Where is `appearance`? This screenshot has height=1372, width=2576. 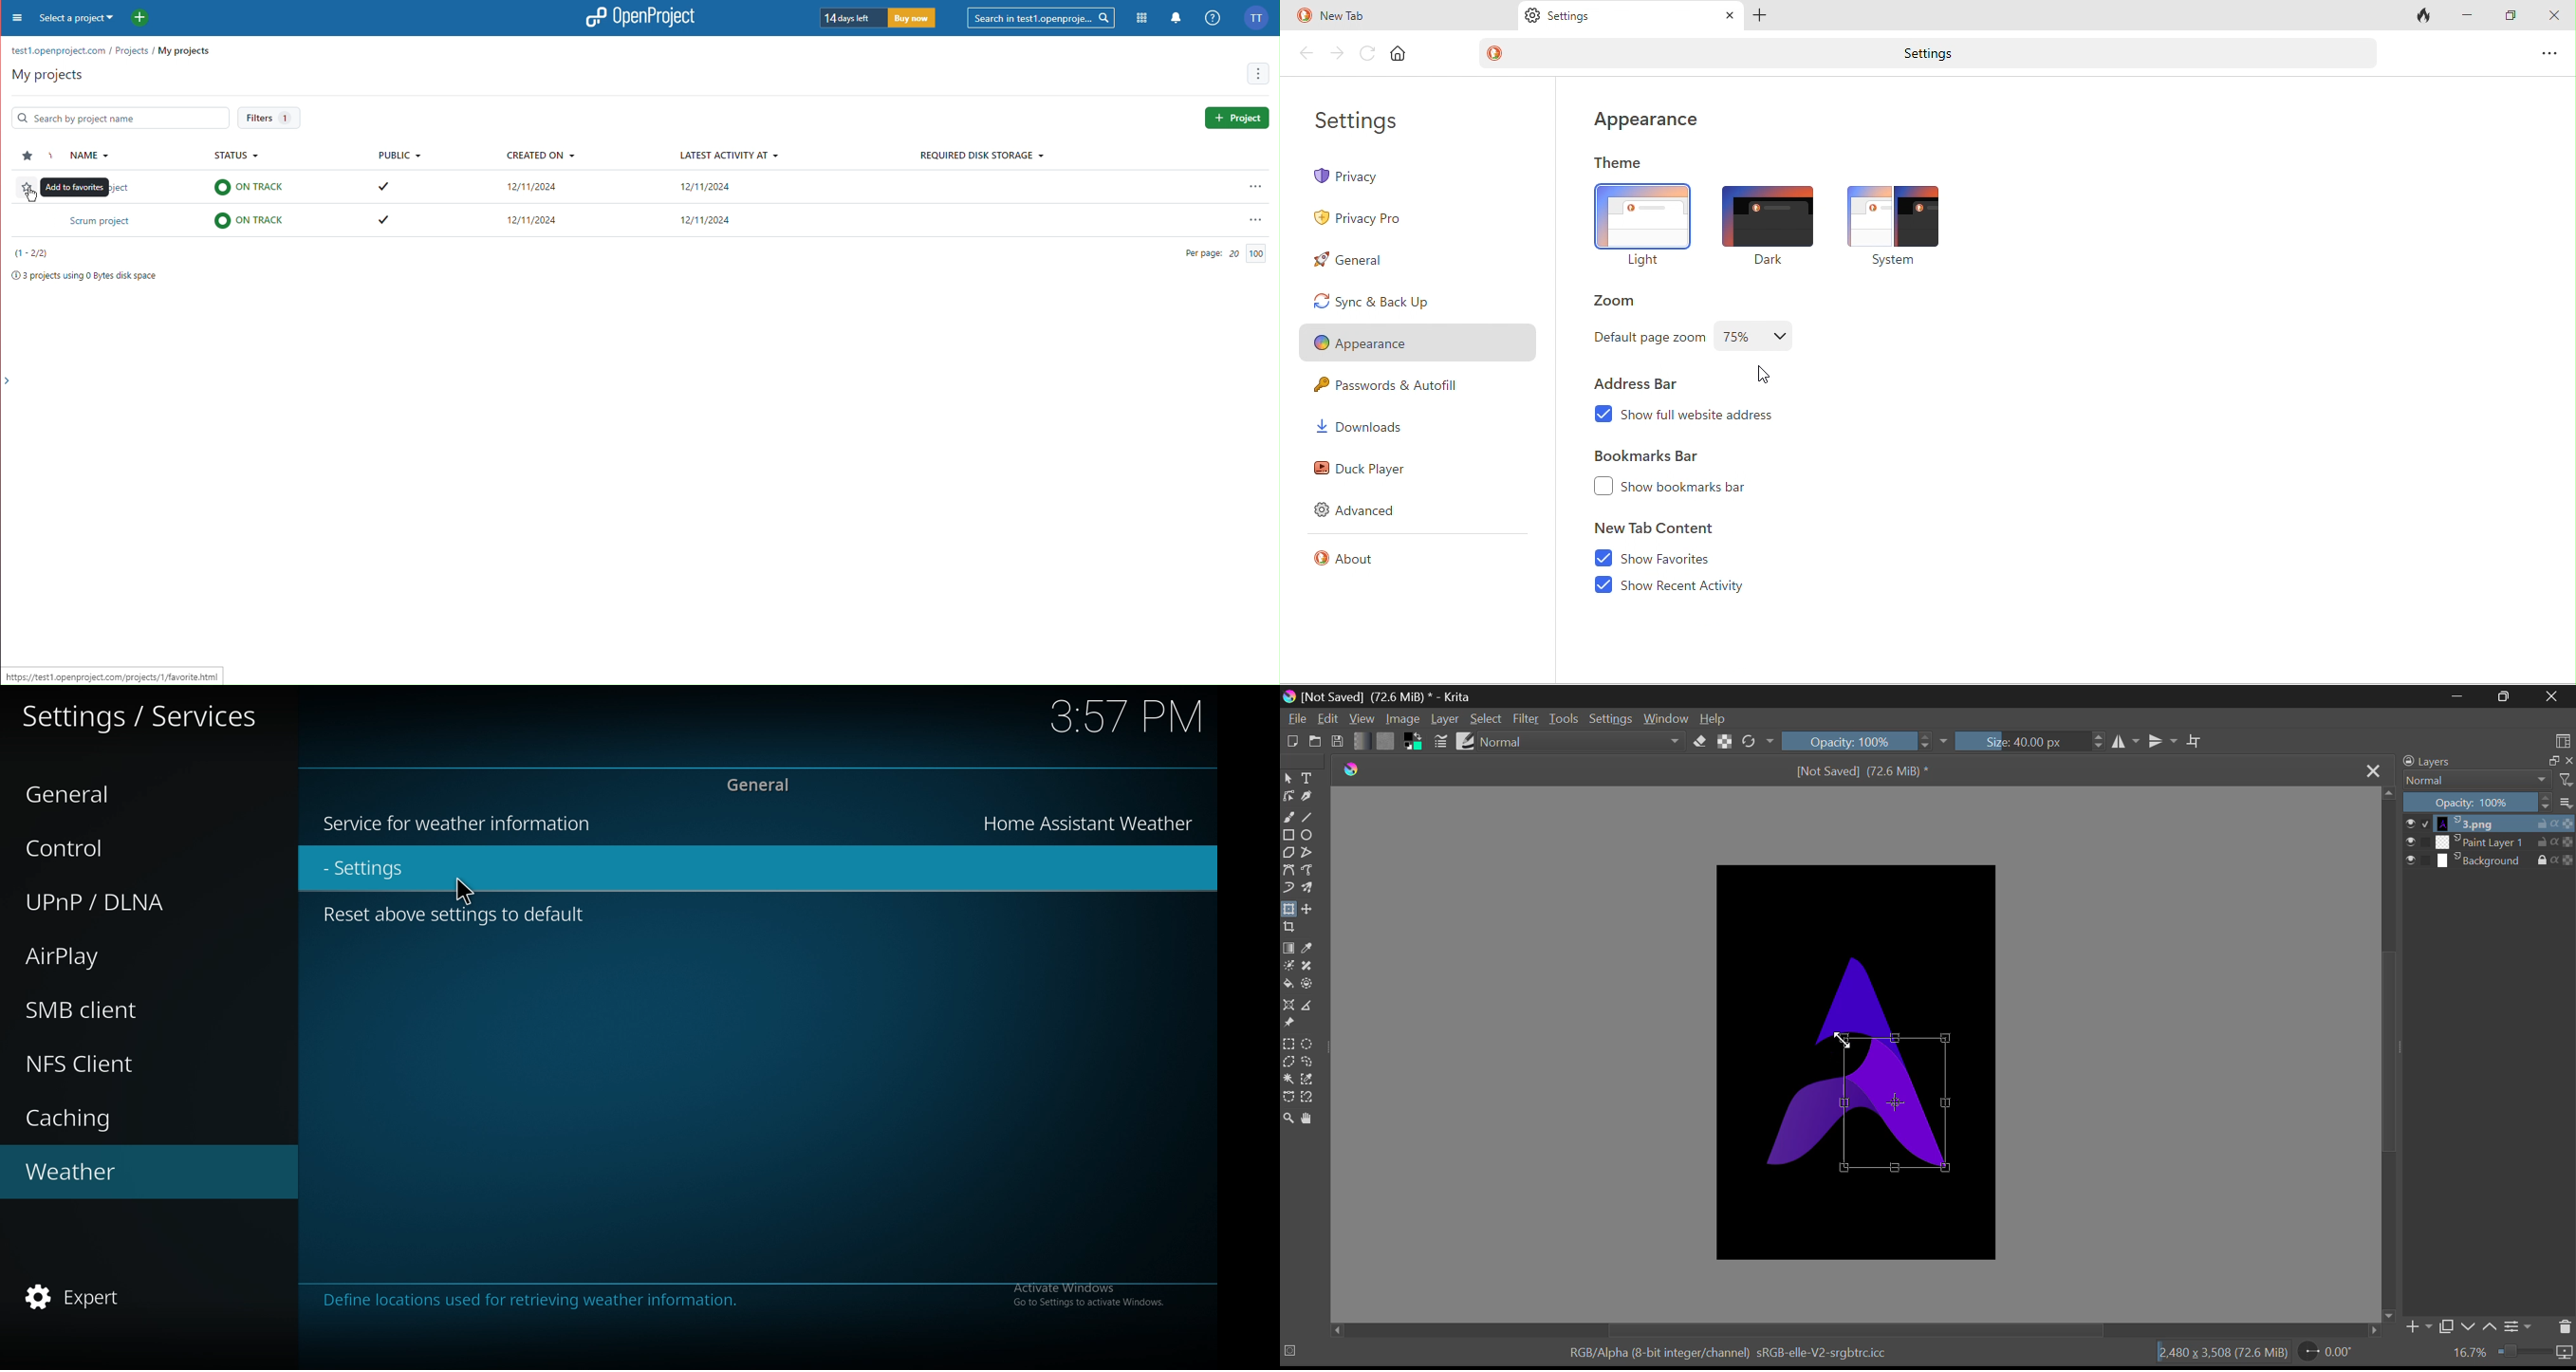 appearance is located at coordinates (1655, 120).